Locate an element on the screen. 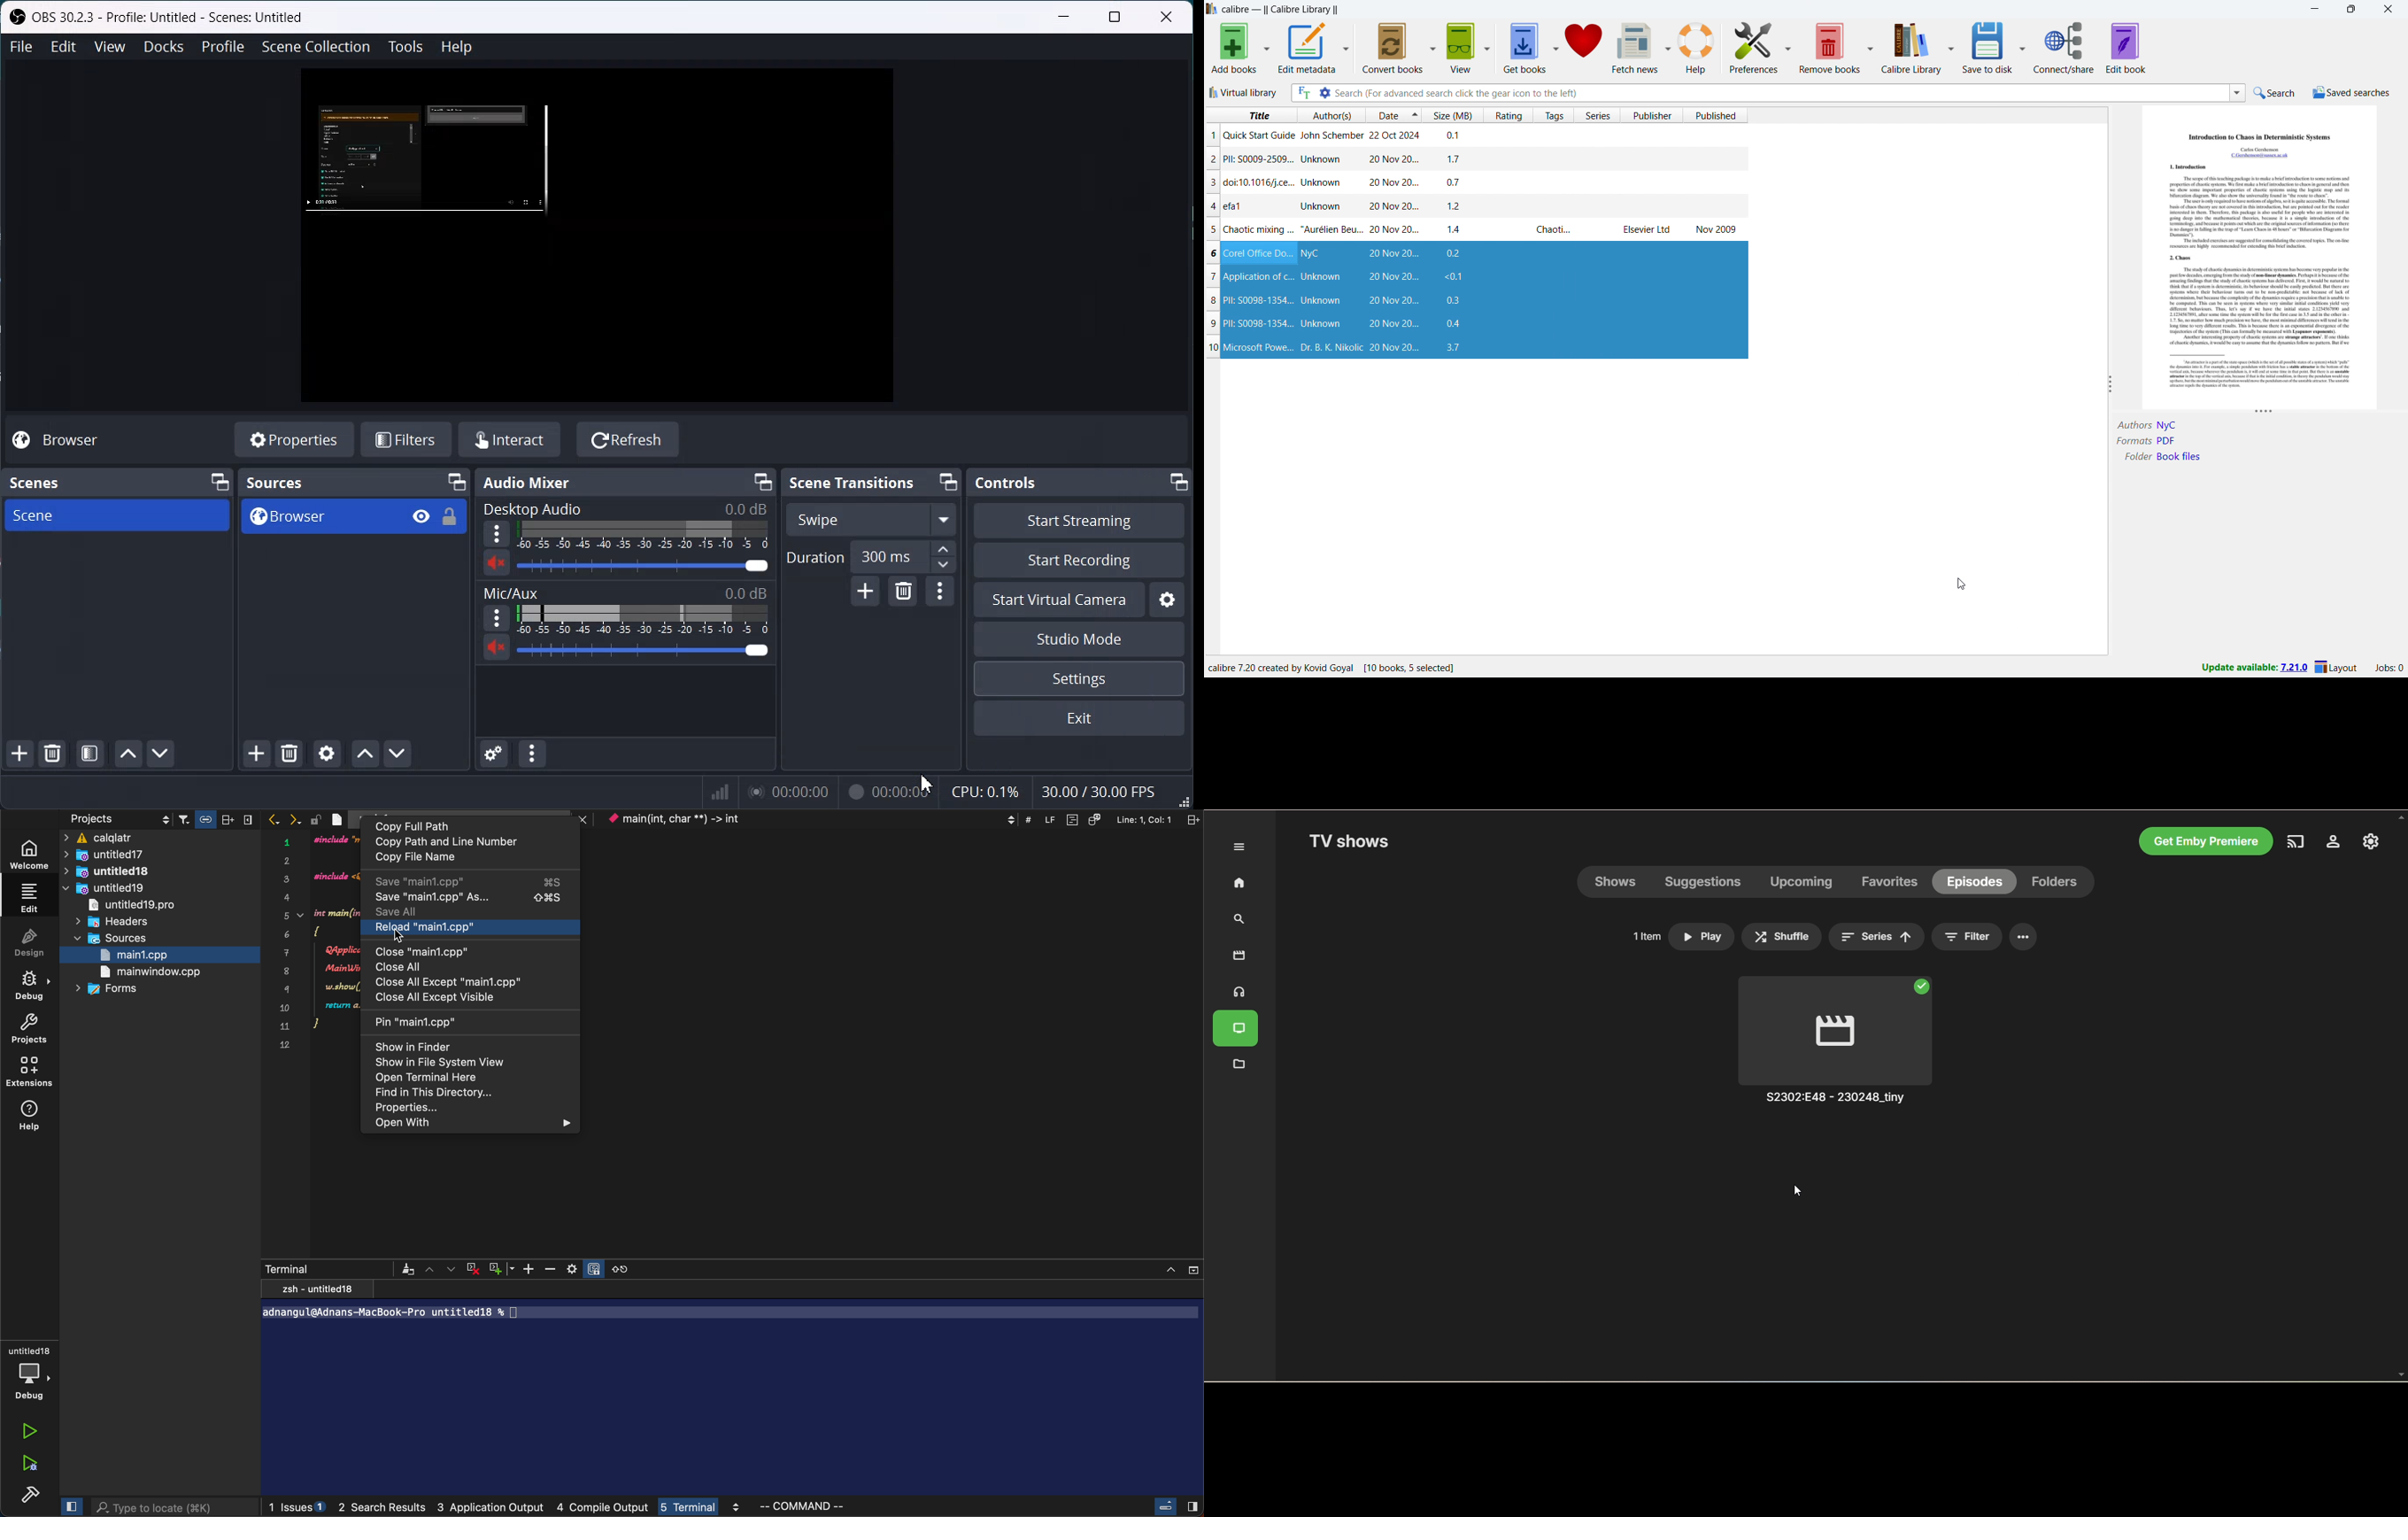 This screenshot has height=1540, width=2408. Swipe is located at coordinates (871, 519).